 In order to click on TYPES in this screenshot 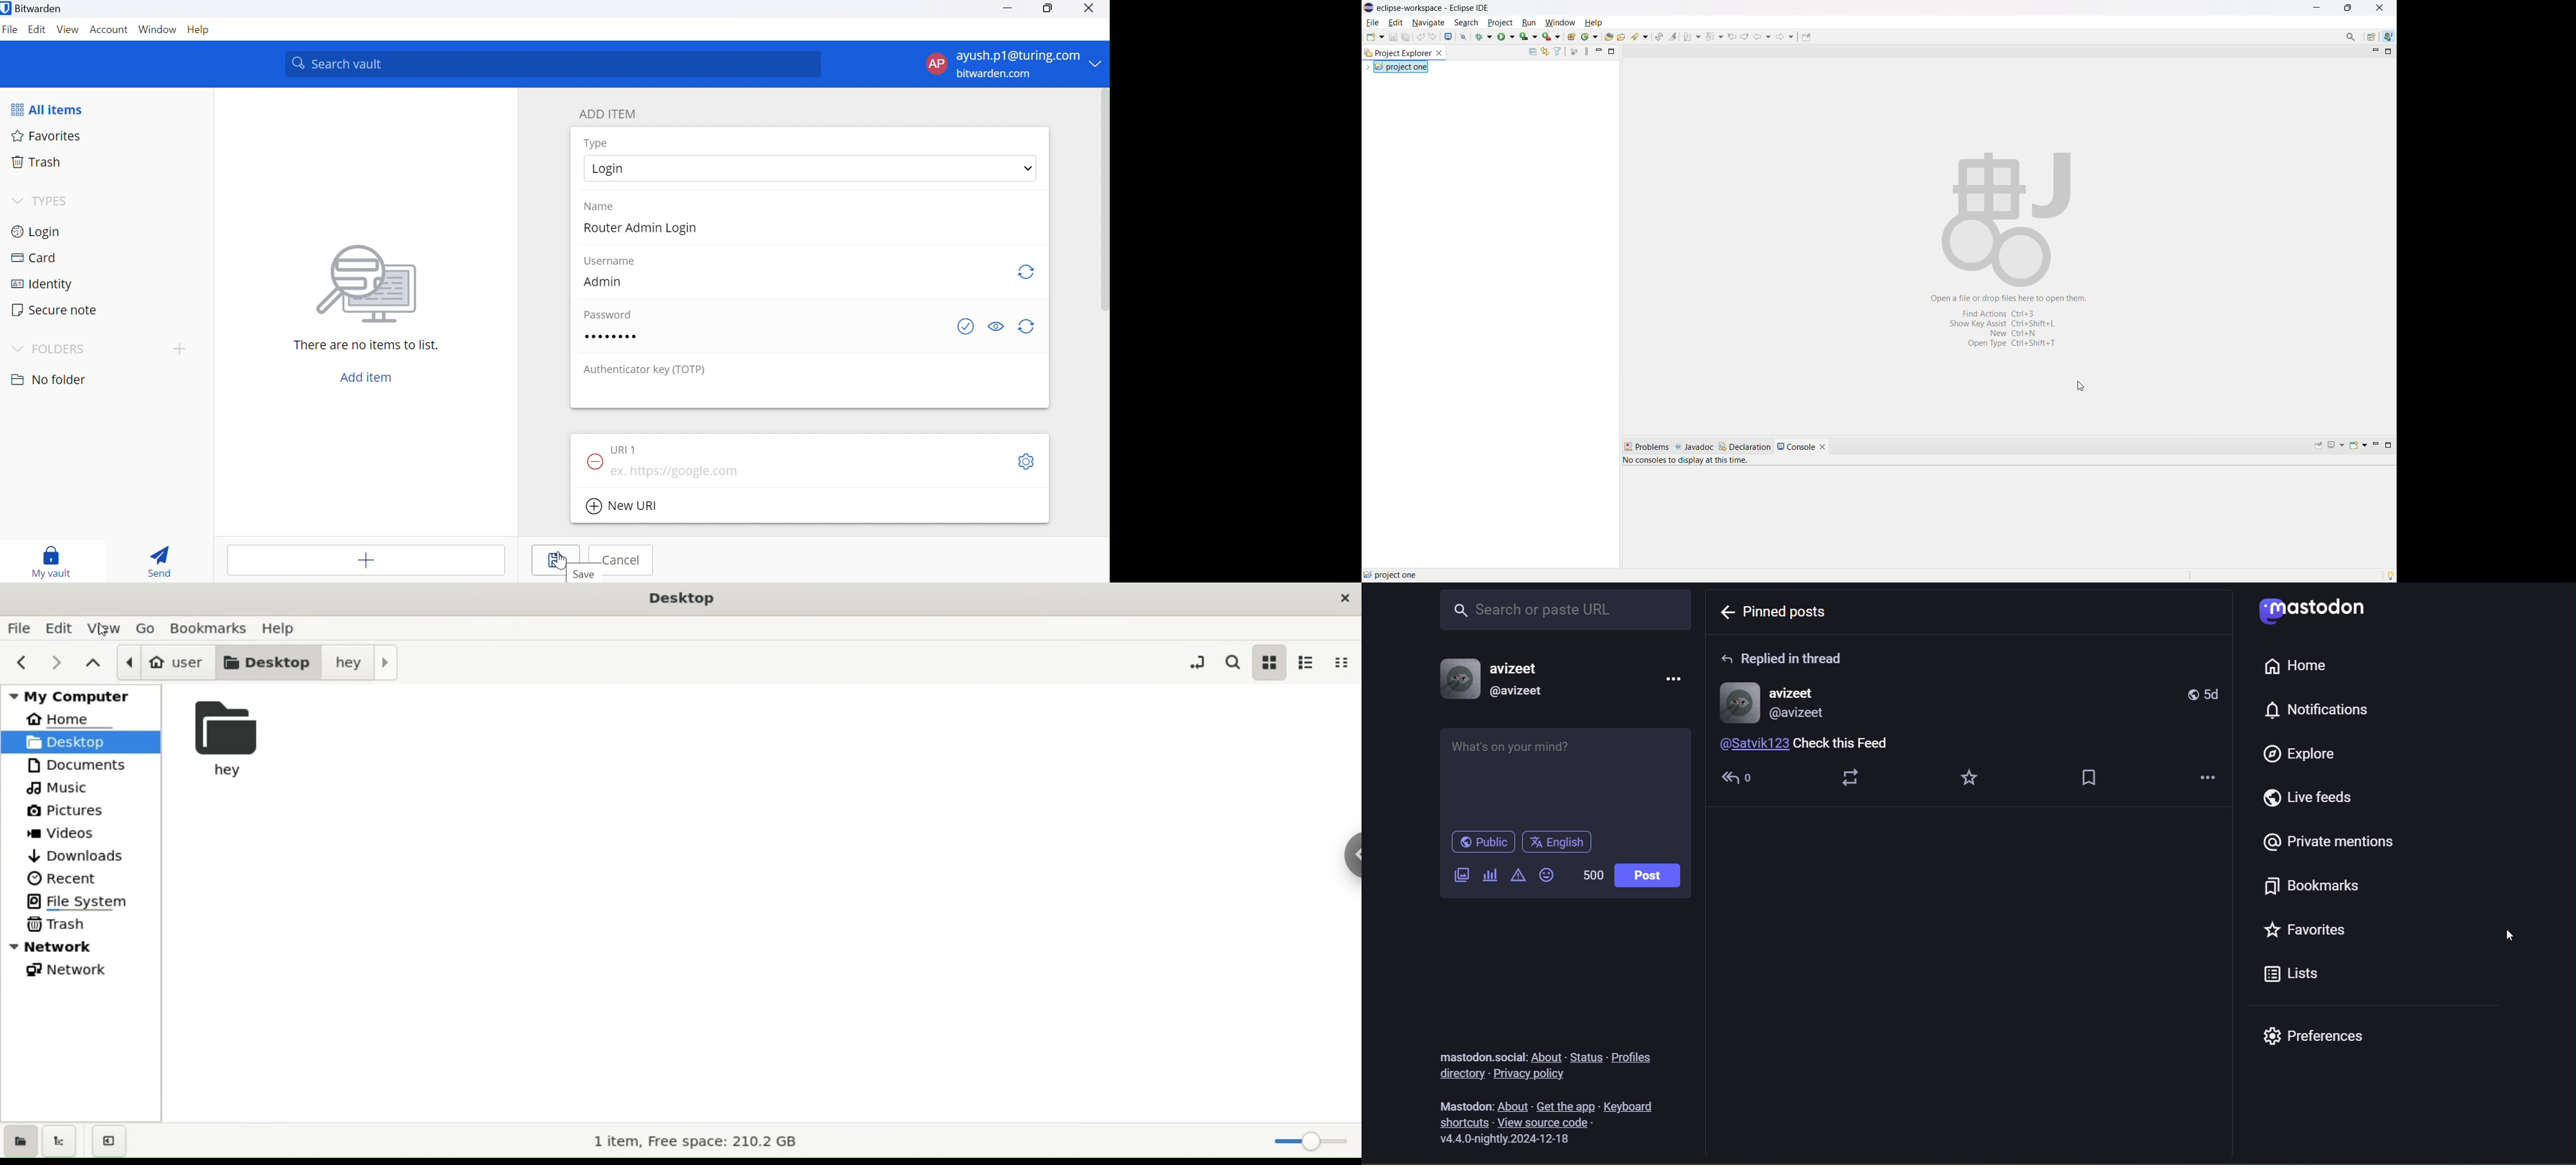, I will do `click(39, 201)`.